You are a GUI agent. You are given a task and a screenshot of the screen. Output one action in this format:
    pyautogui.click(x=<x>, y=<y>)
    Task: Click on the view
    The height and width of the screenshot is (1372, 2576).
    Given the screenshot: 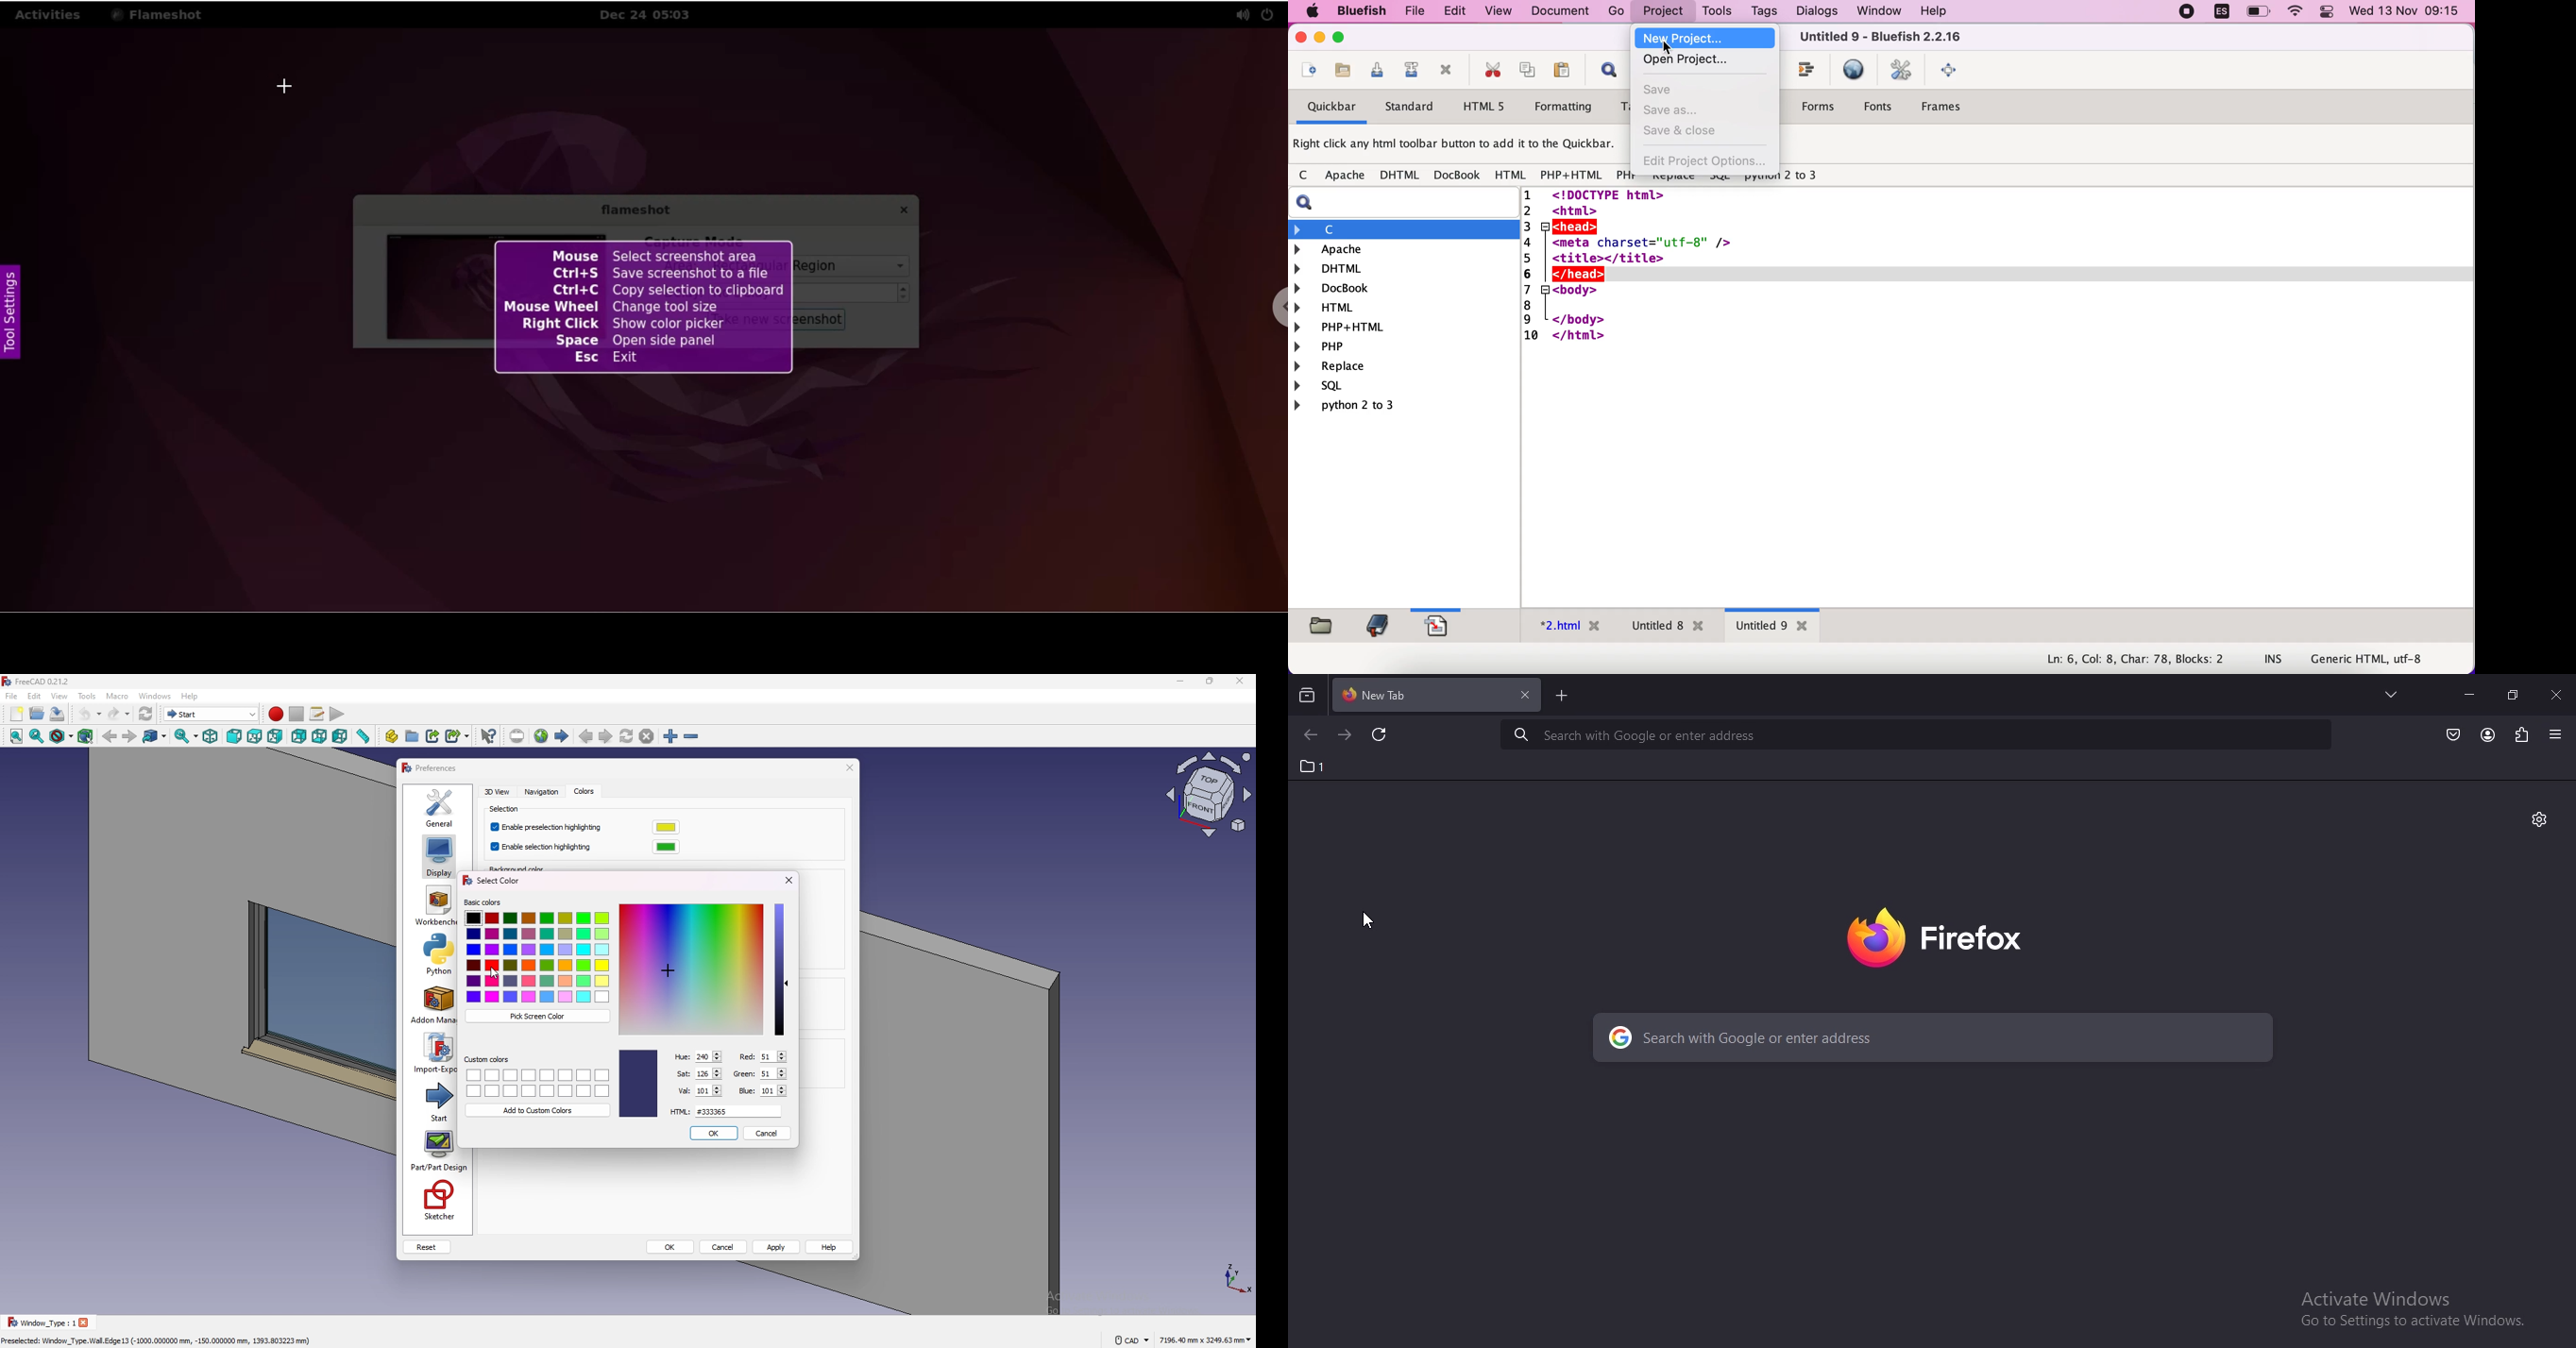 What is the action you would take?
    pyautogui.click(x=1210, y=797)
    